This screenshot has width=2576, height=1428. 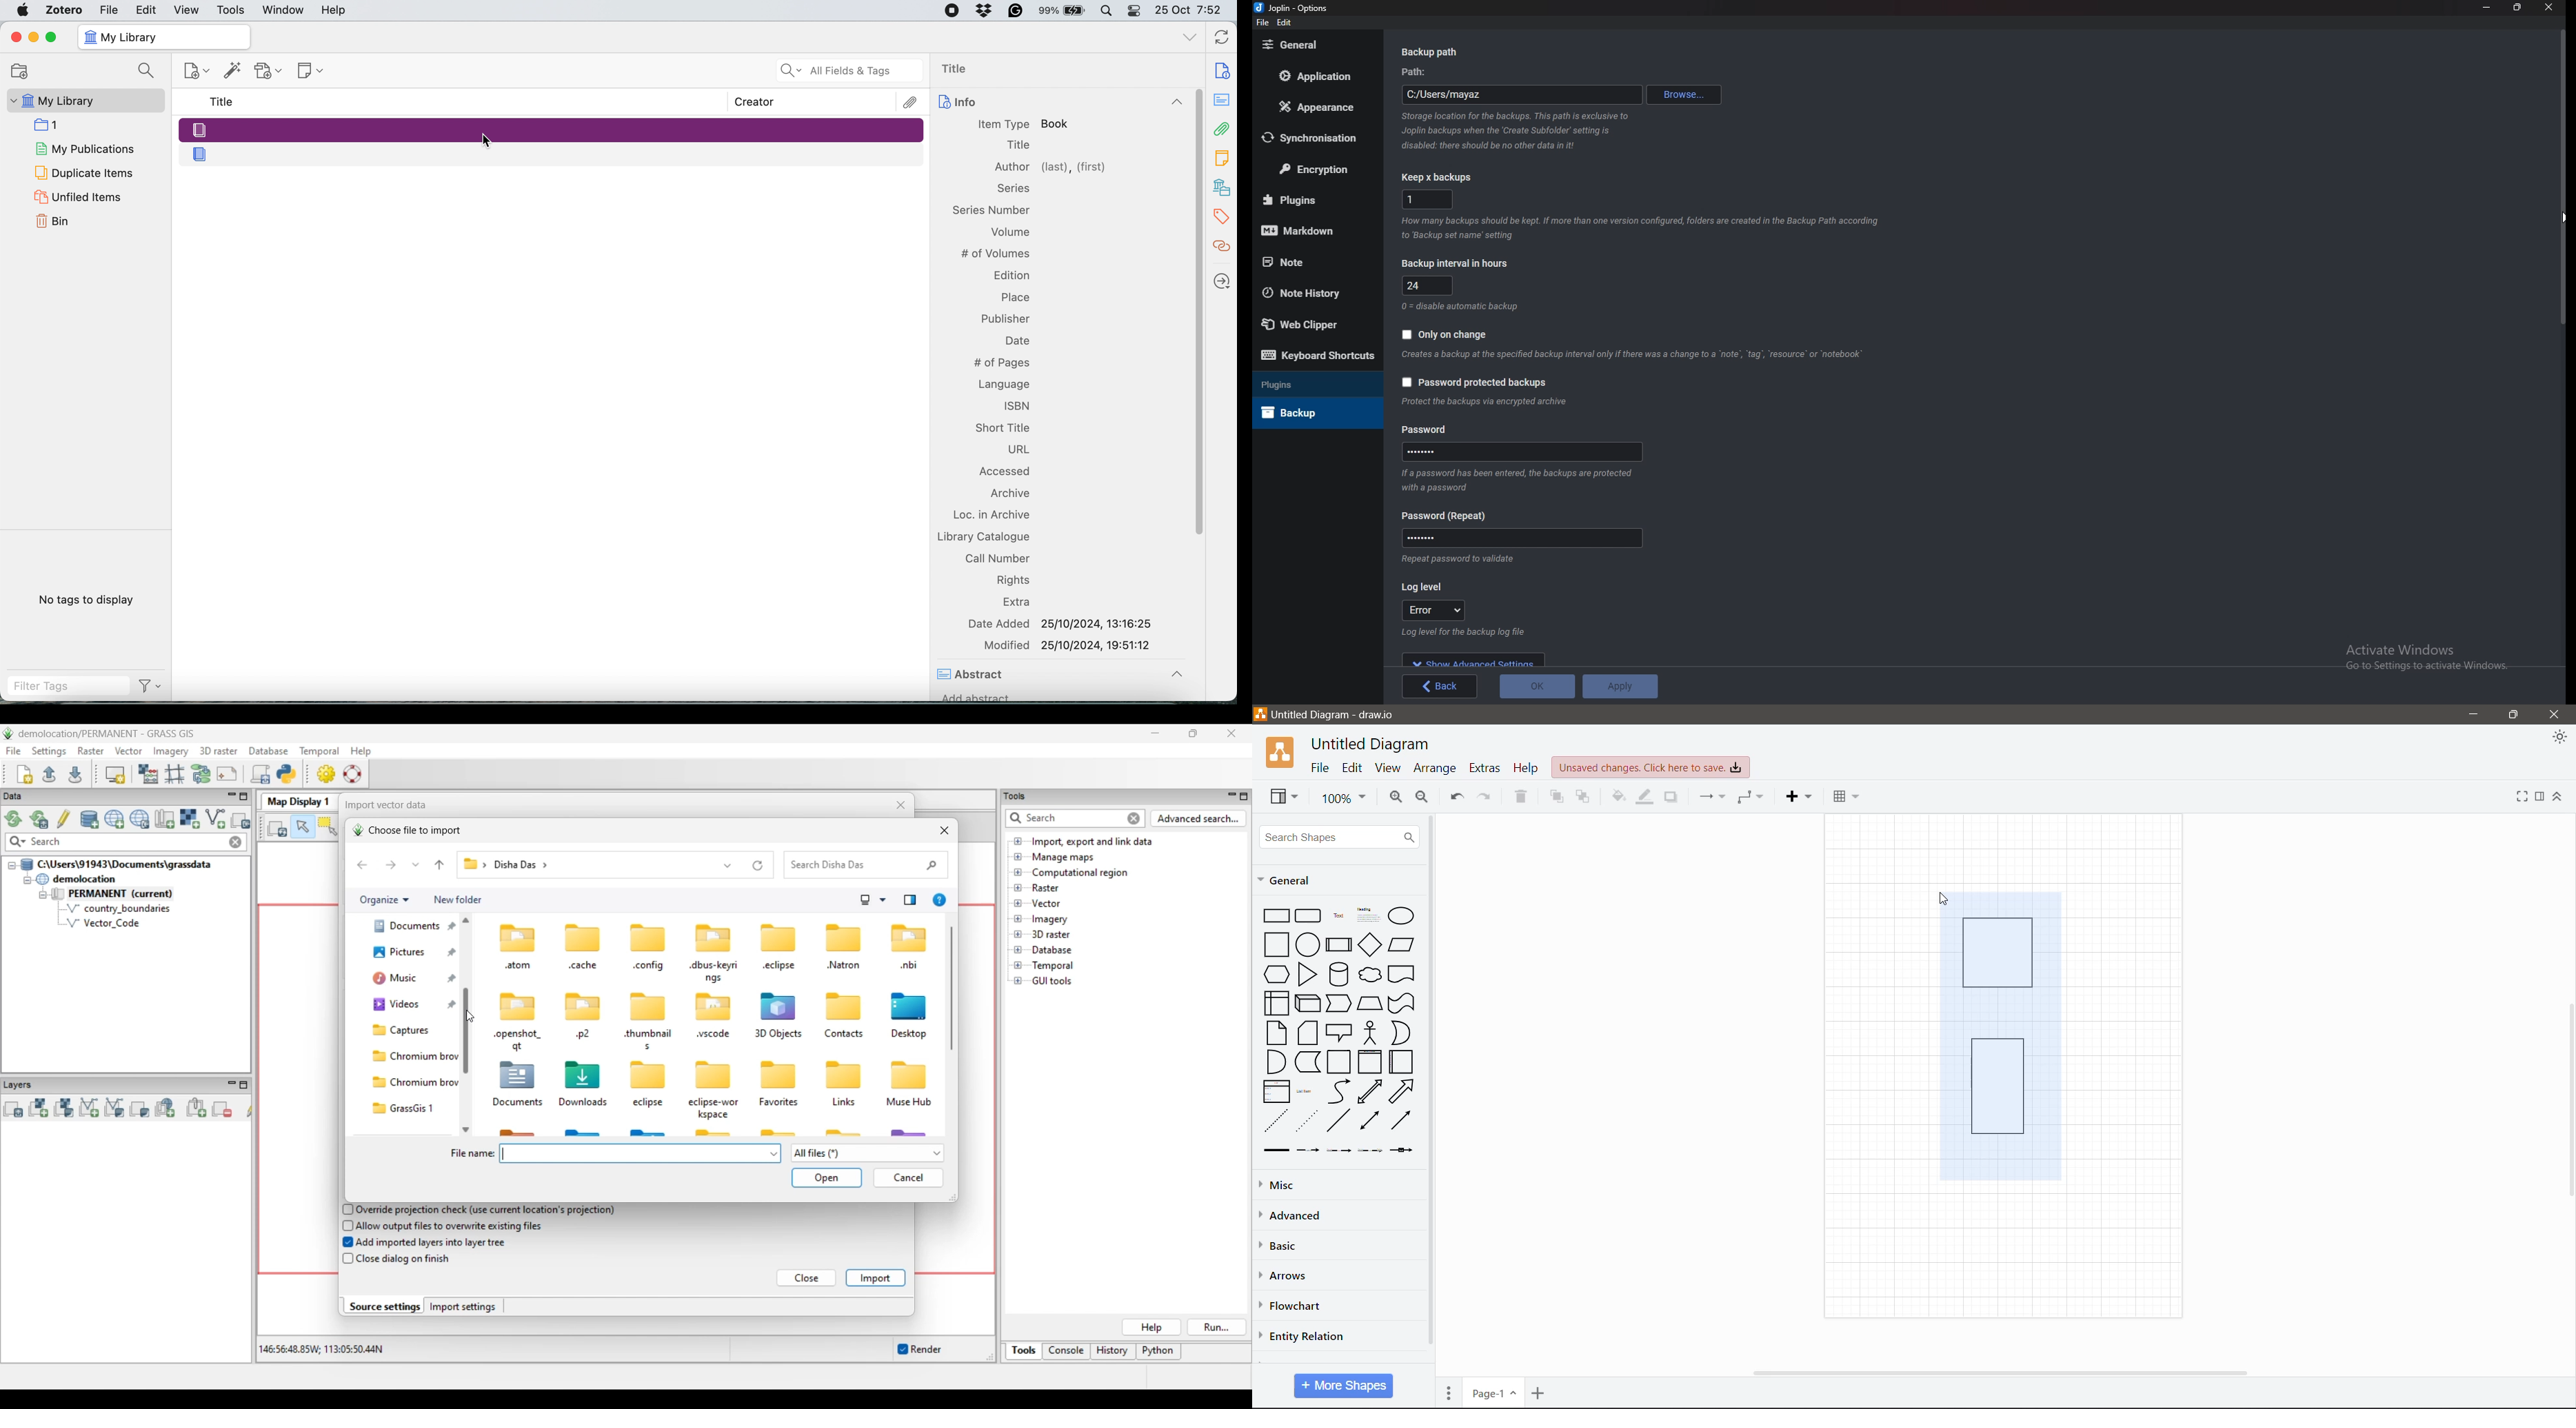 What do you see at coordinates (1310, 199) in the screenshot?
I see `plugins` at bounding box center [1310, 199].